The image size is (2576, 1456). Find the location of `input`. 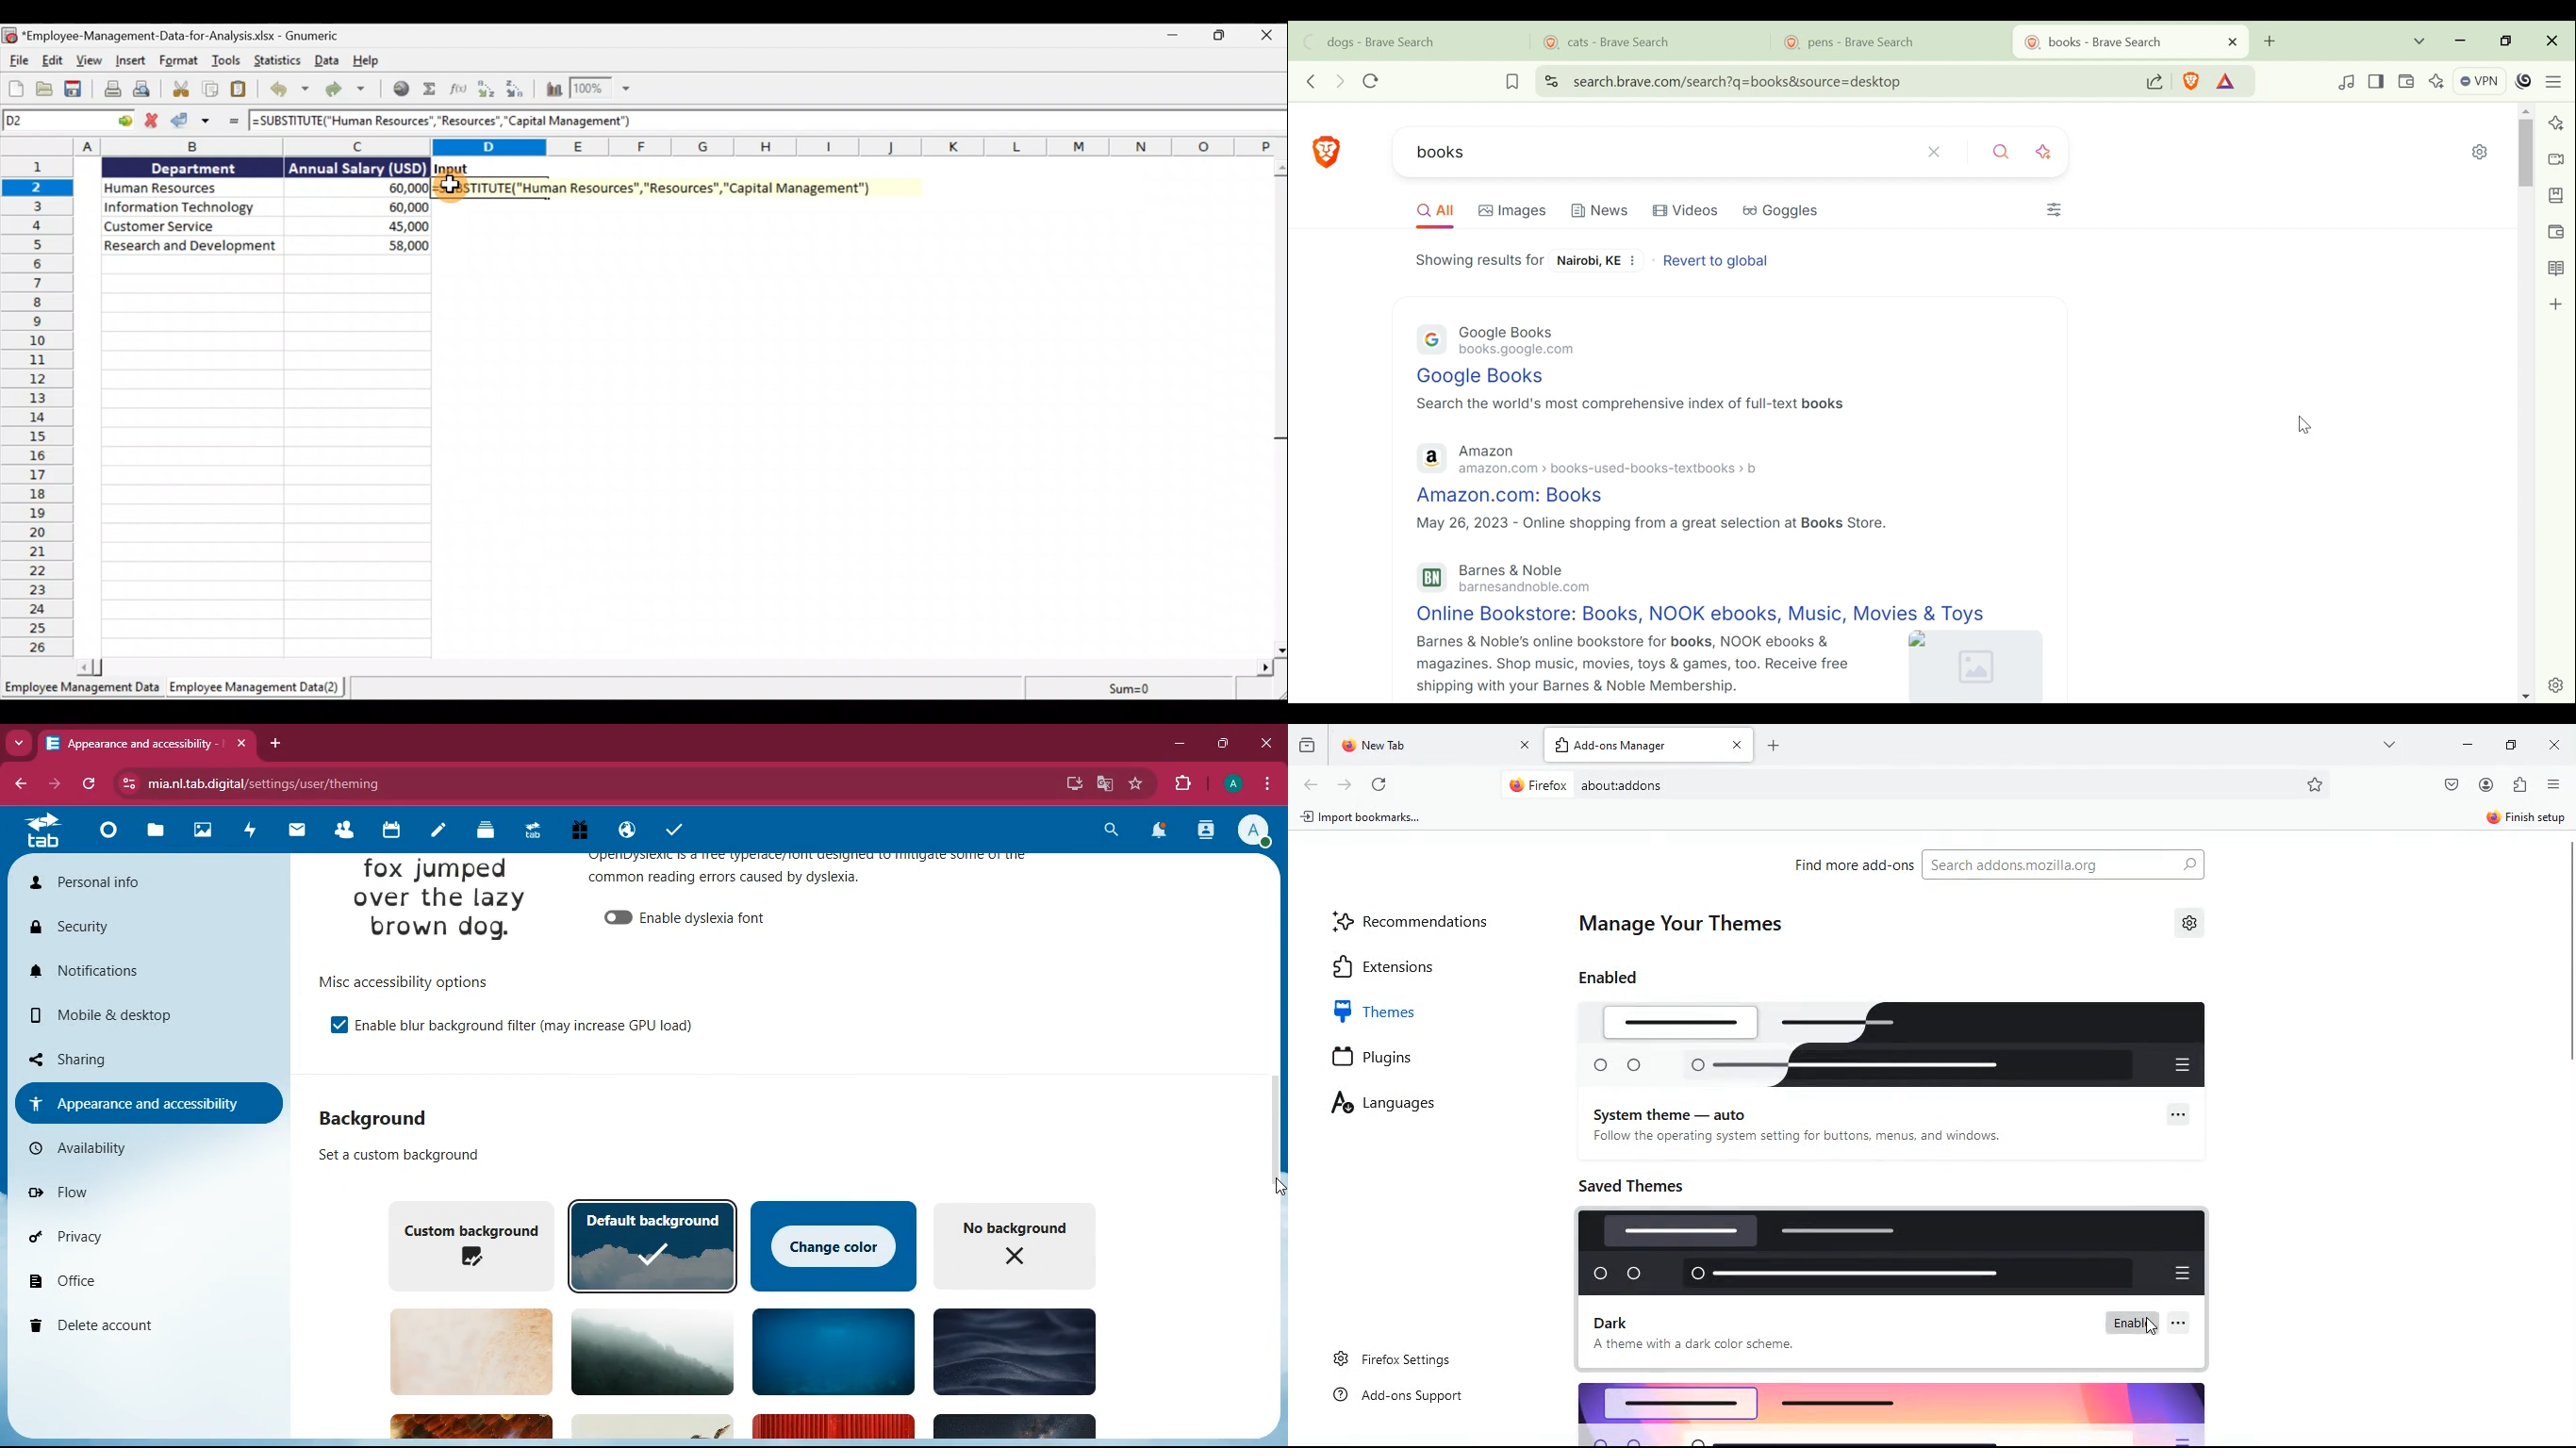

input is located at coordinates (454, 168).